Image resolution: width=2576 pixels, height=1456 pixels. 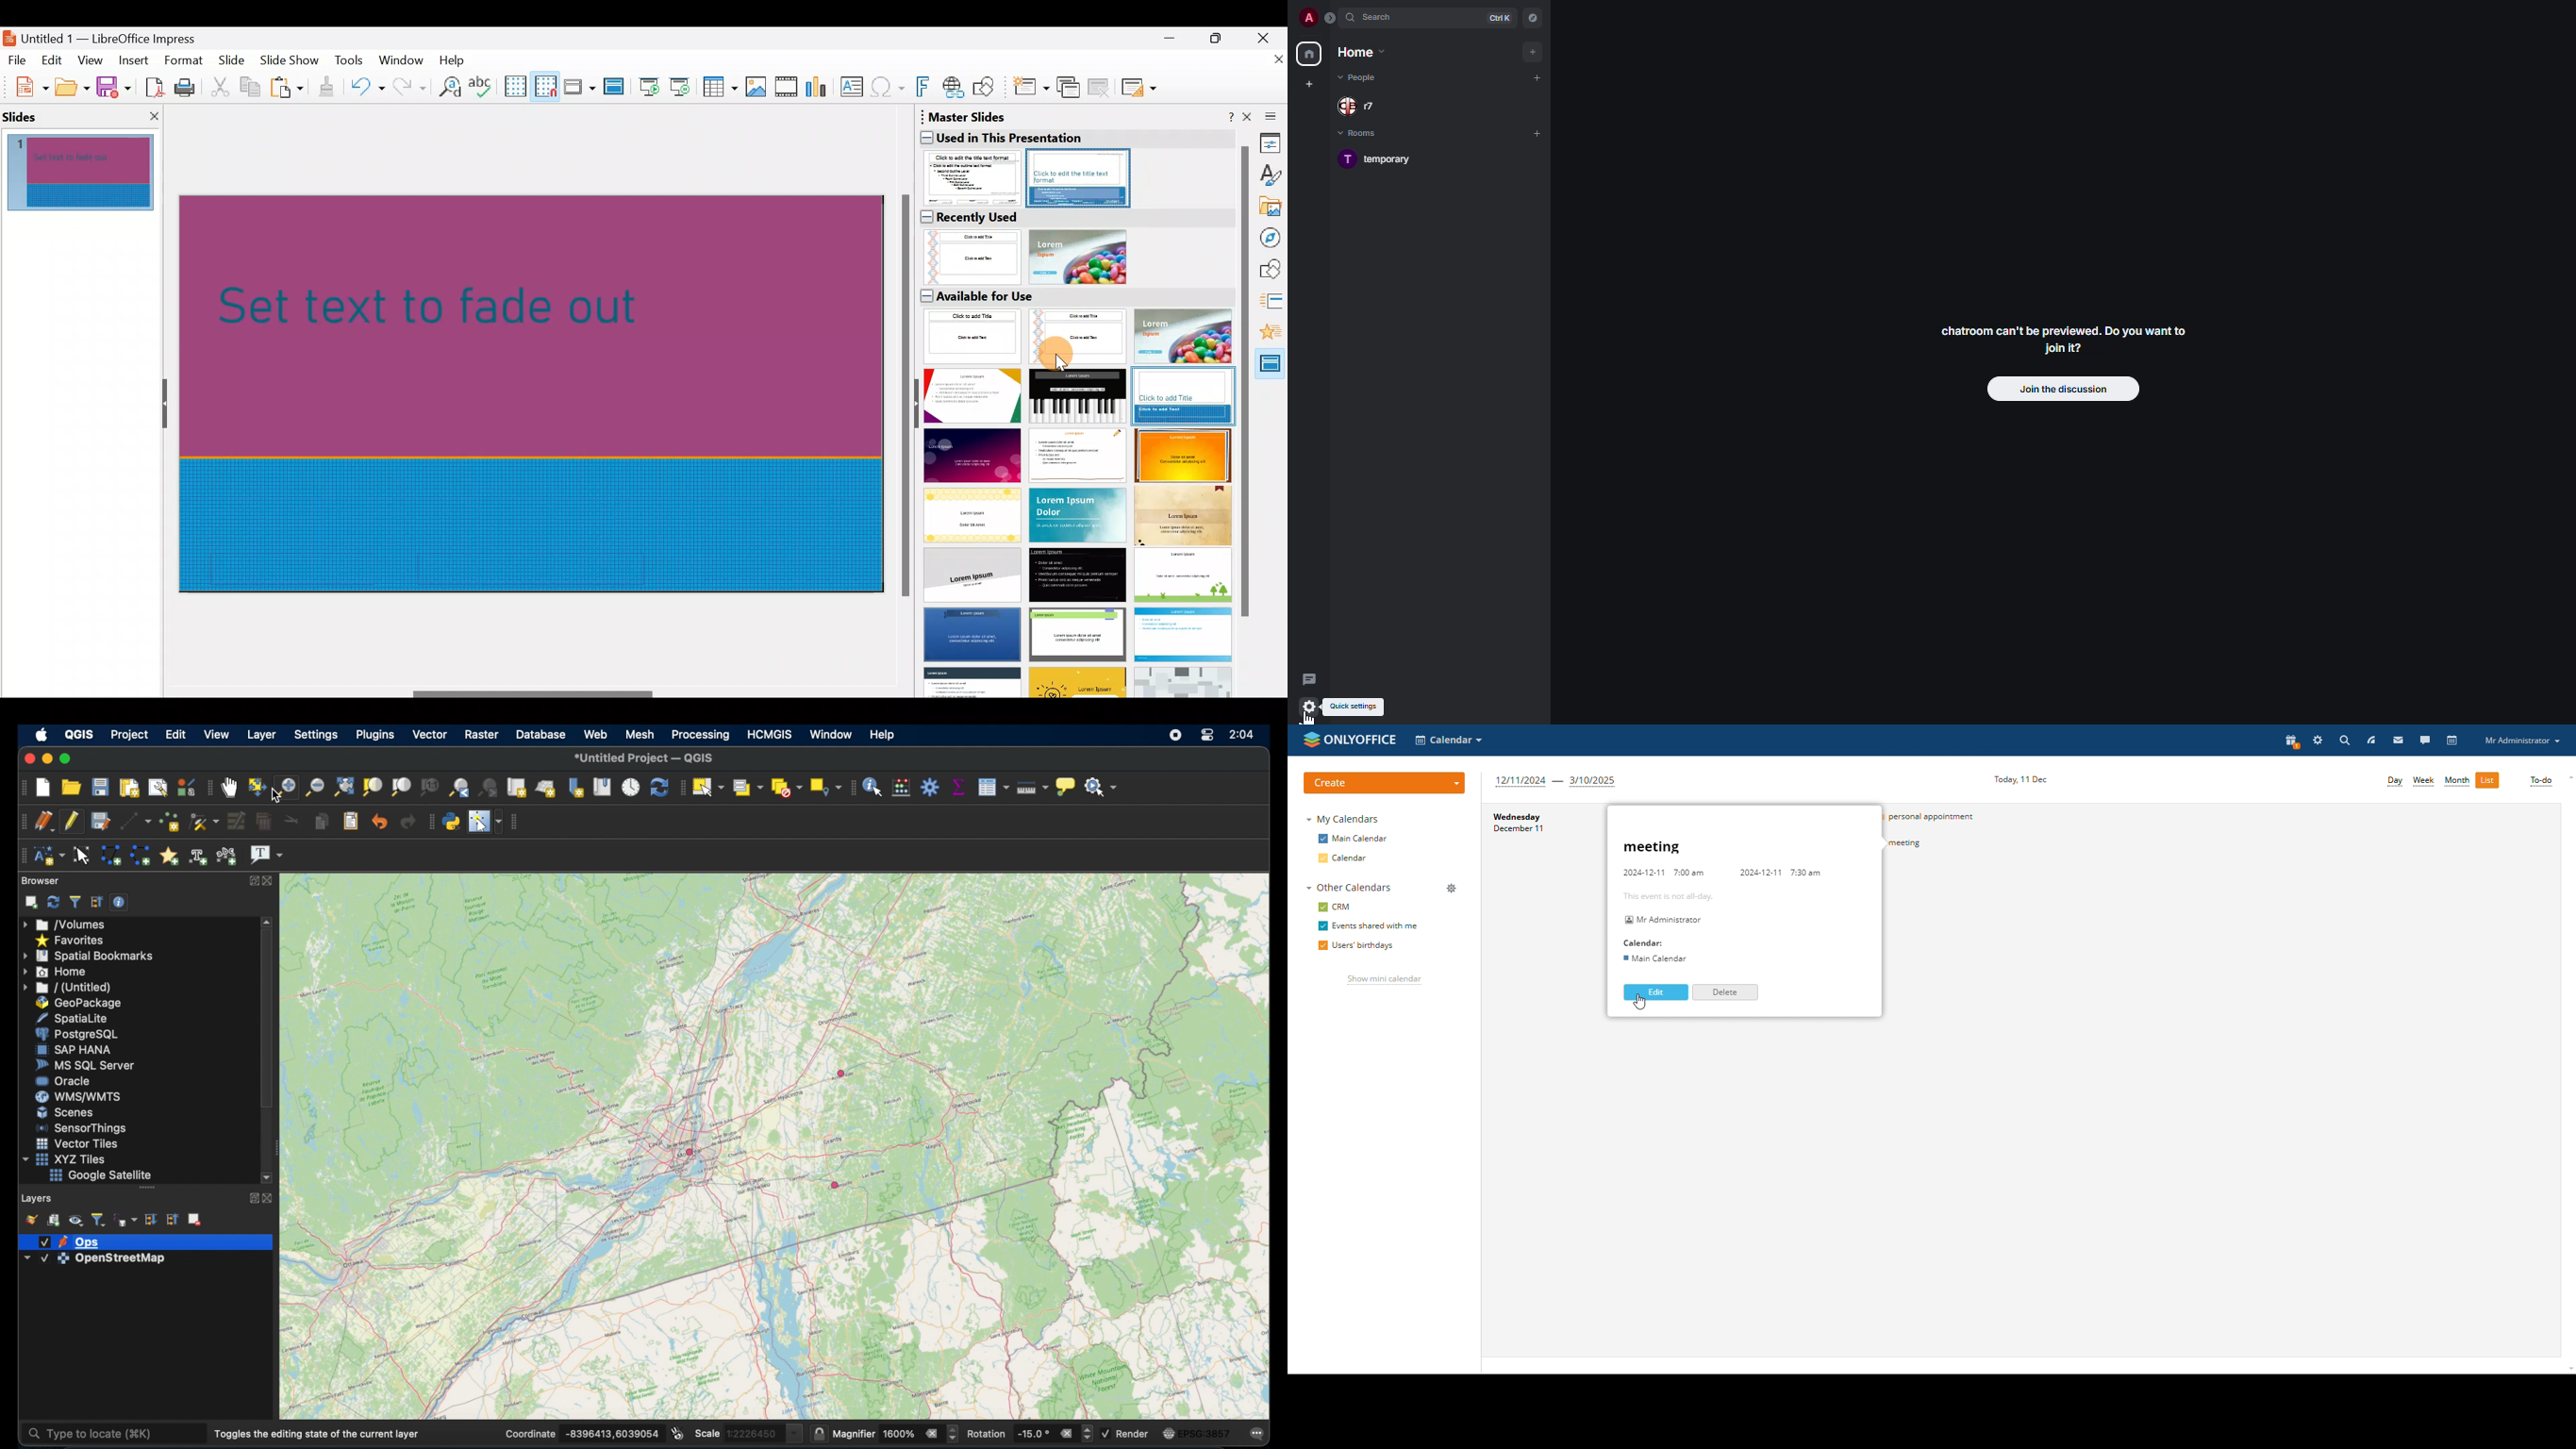 I want to click on people, so click(x=1361, y=77).